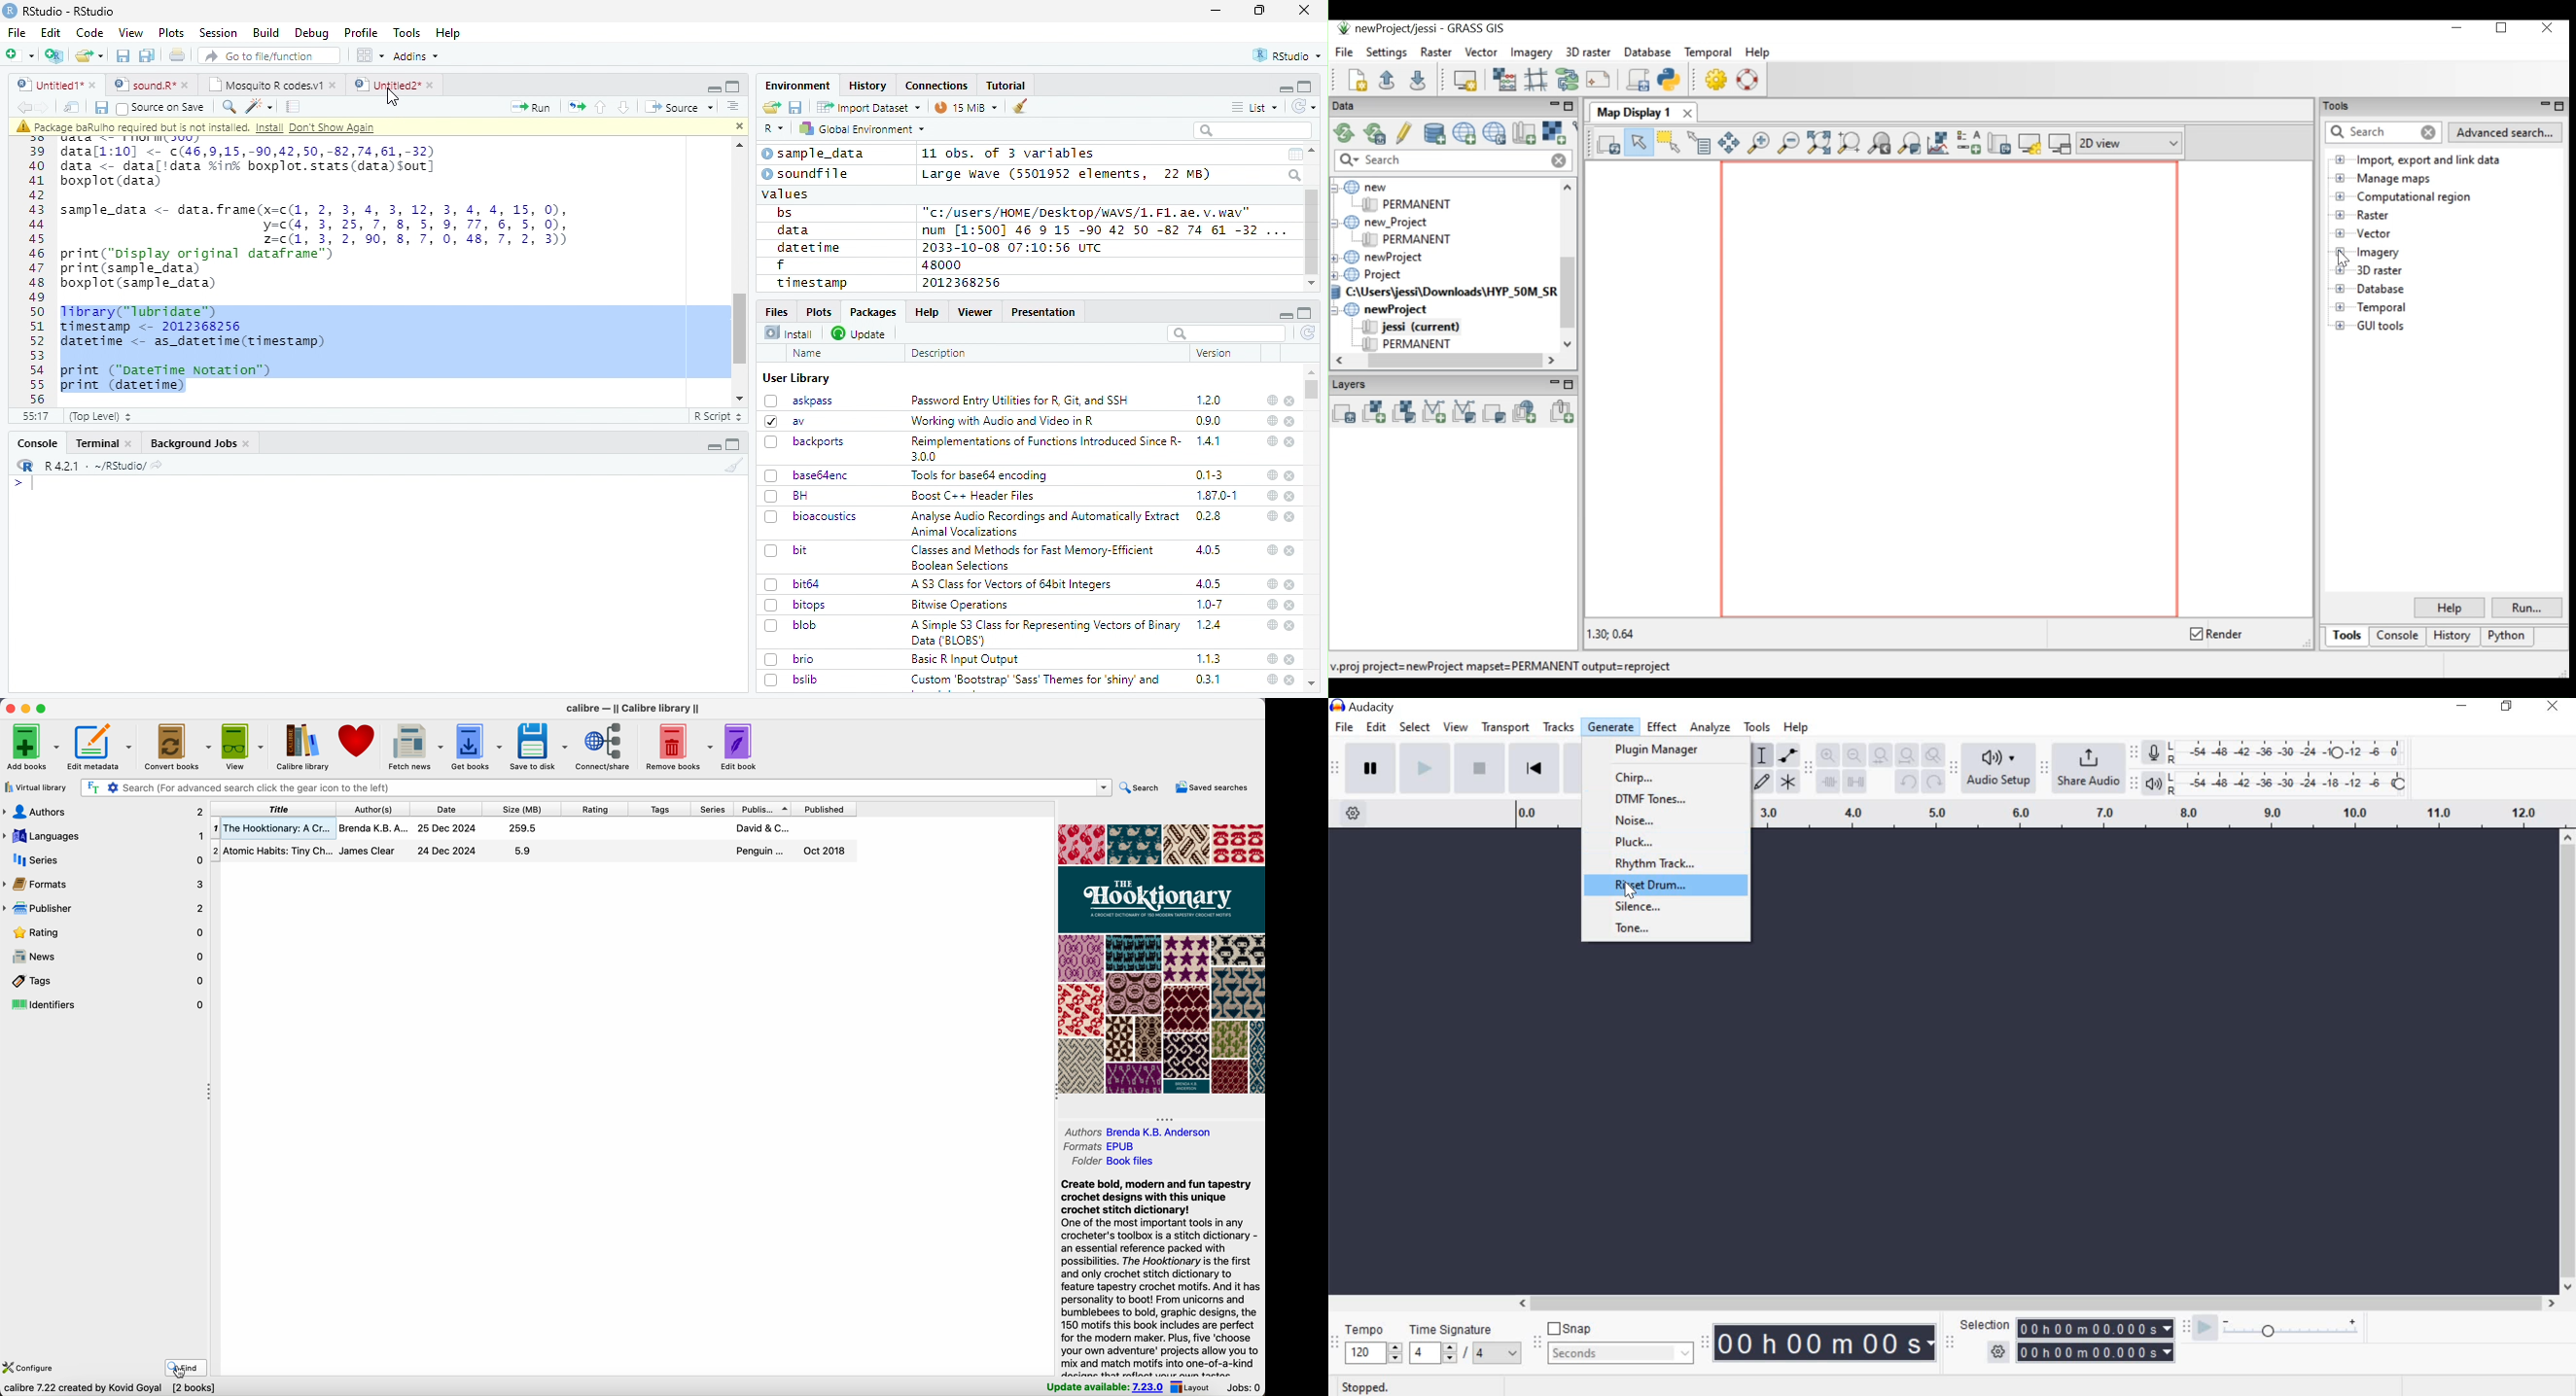  I want to click on go backward, so click(24, 106).